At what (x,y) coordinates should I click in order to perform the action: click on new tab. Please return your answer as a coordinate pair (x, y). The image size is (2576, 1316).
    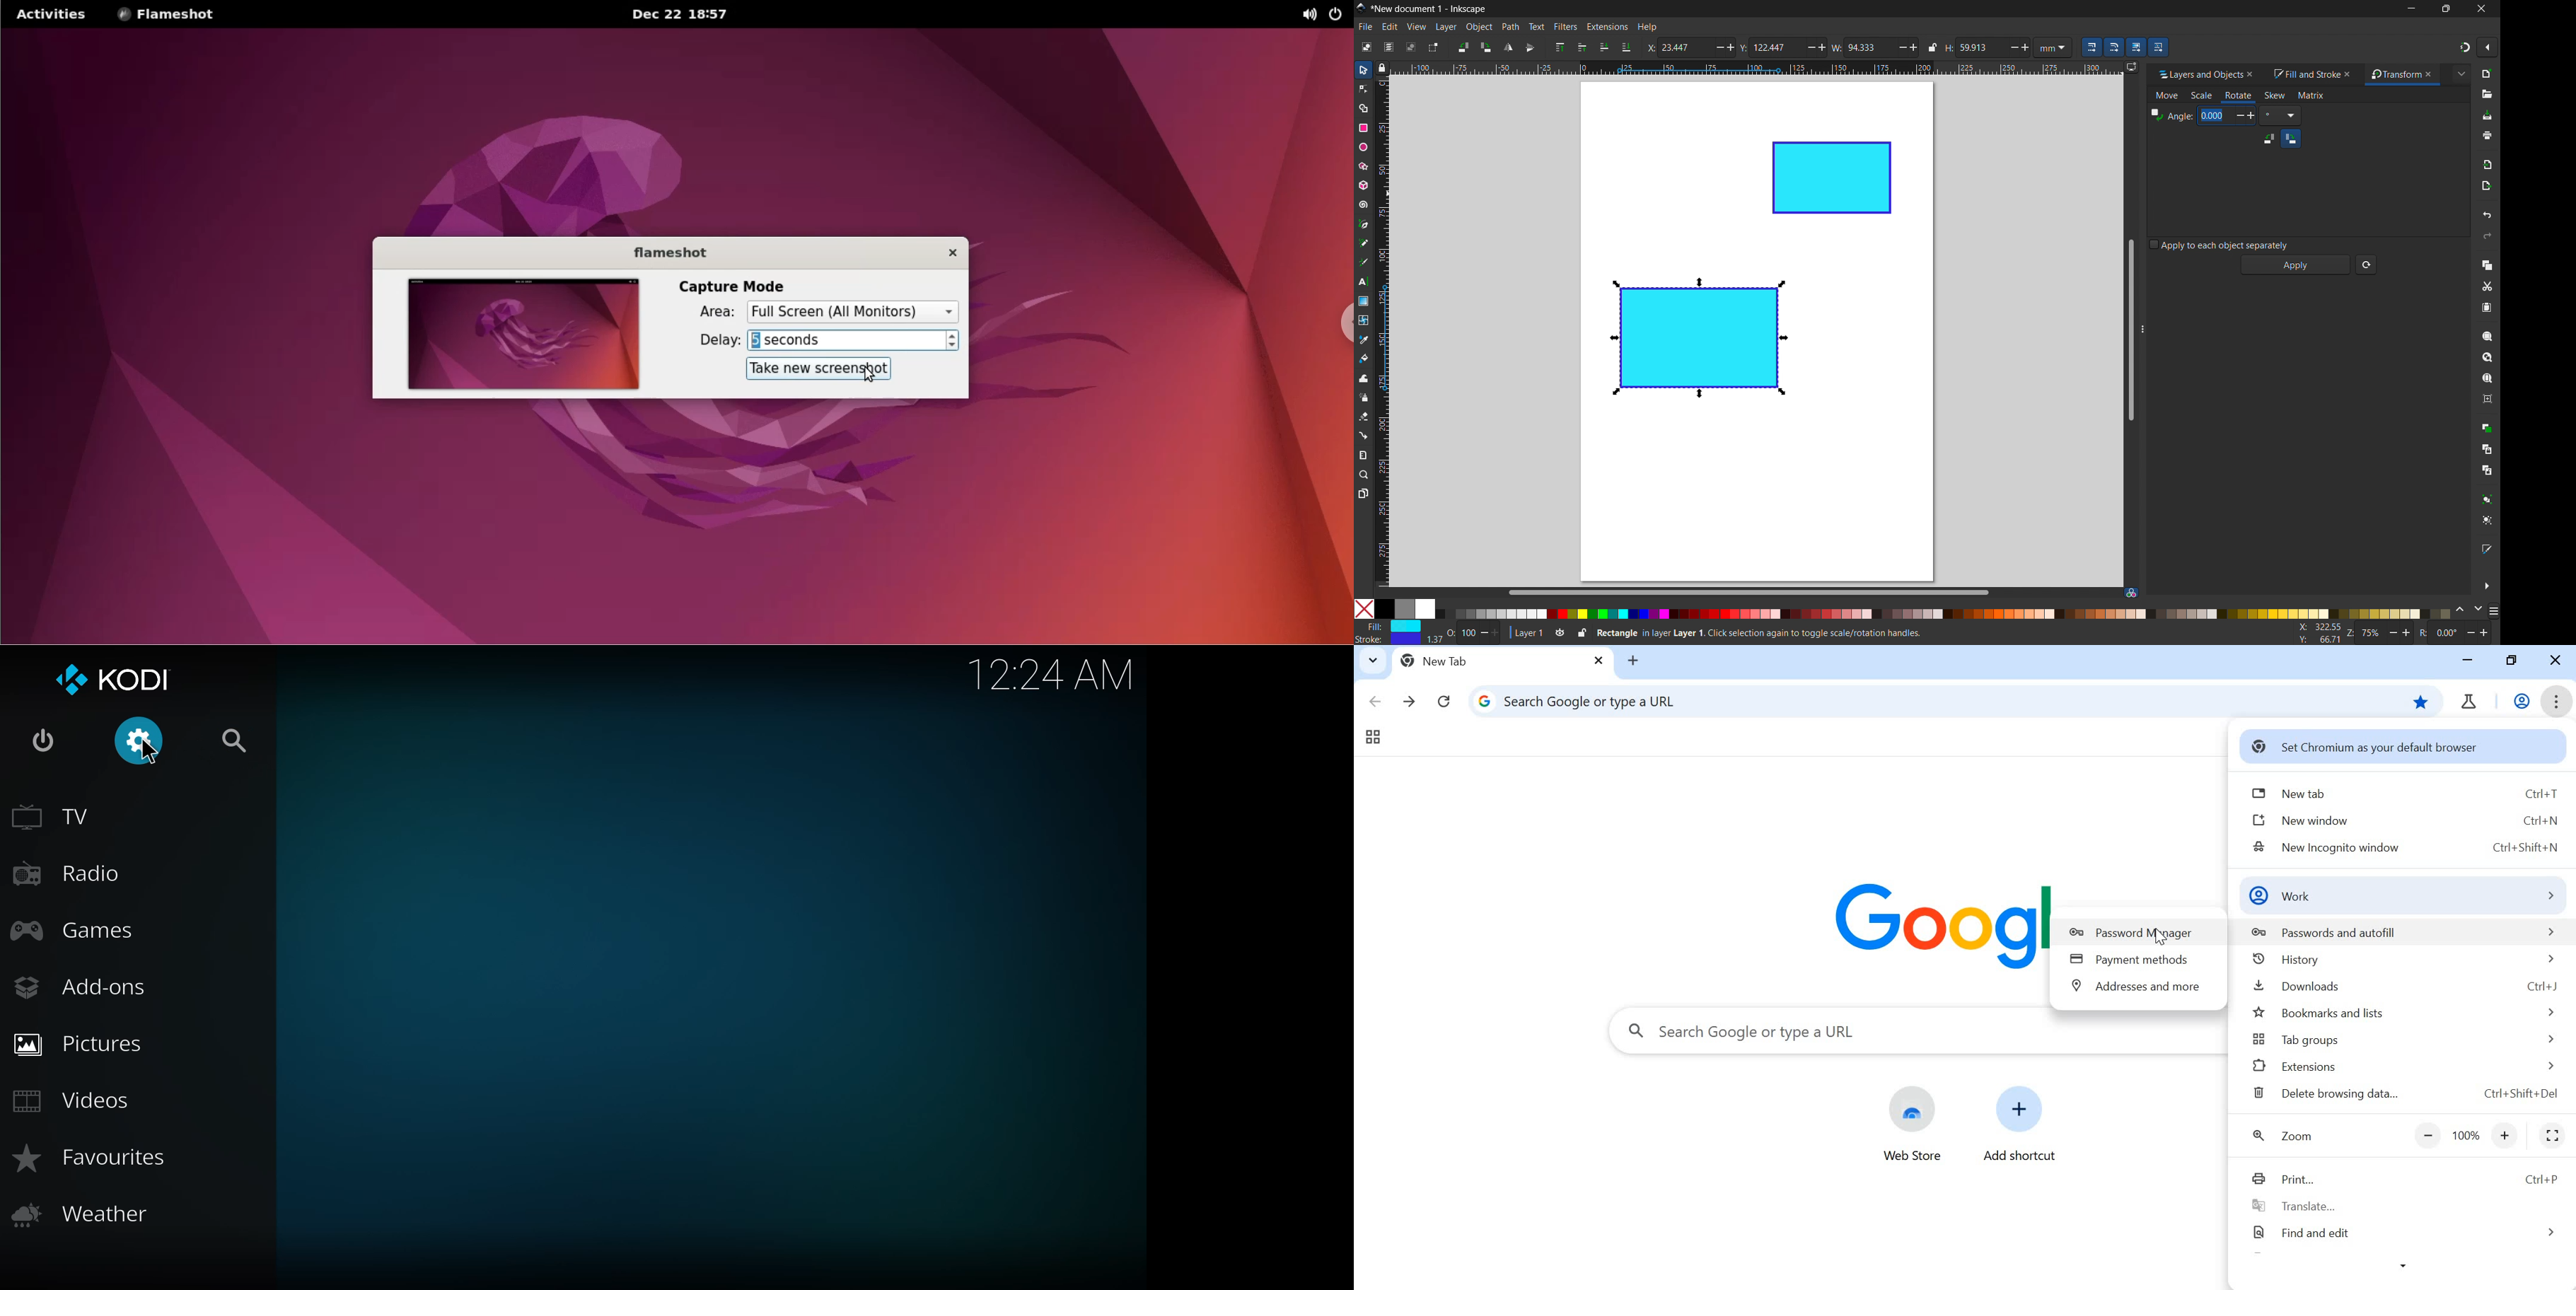
    Looking at the image, I should click on (2402, 790).